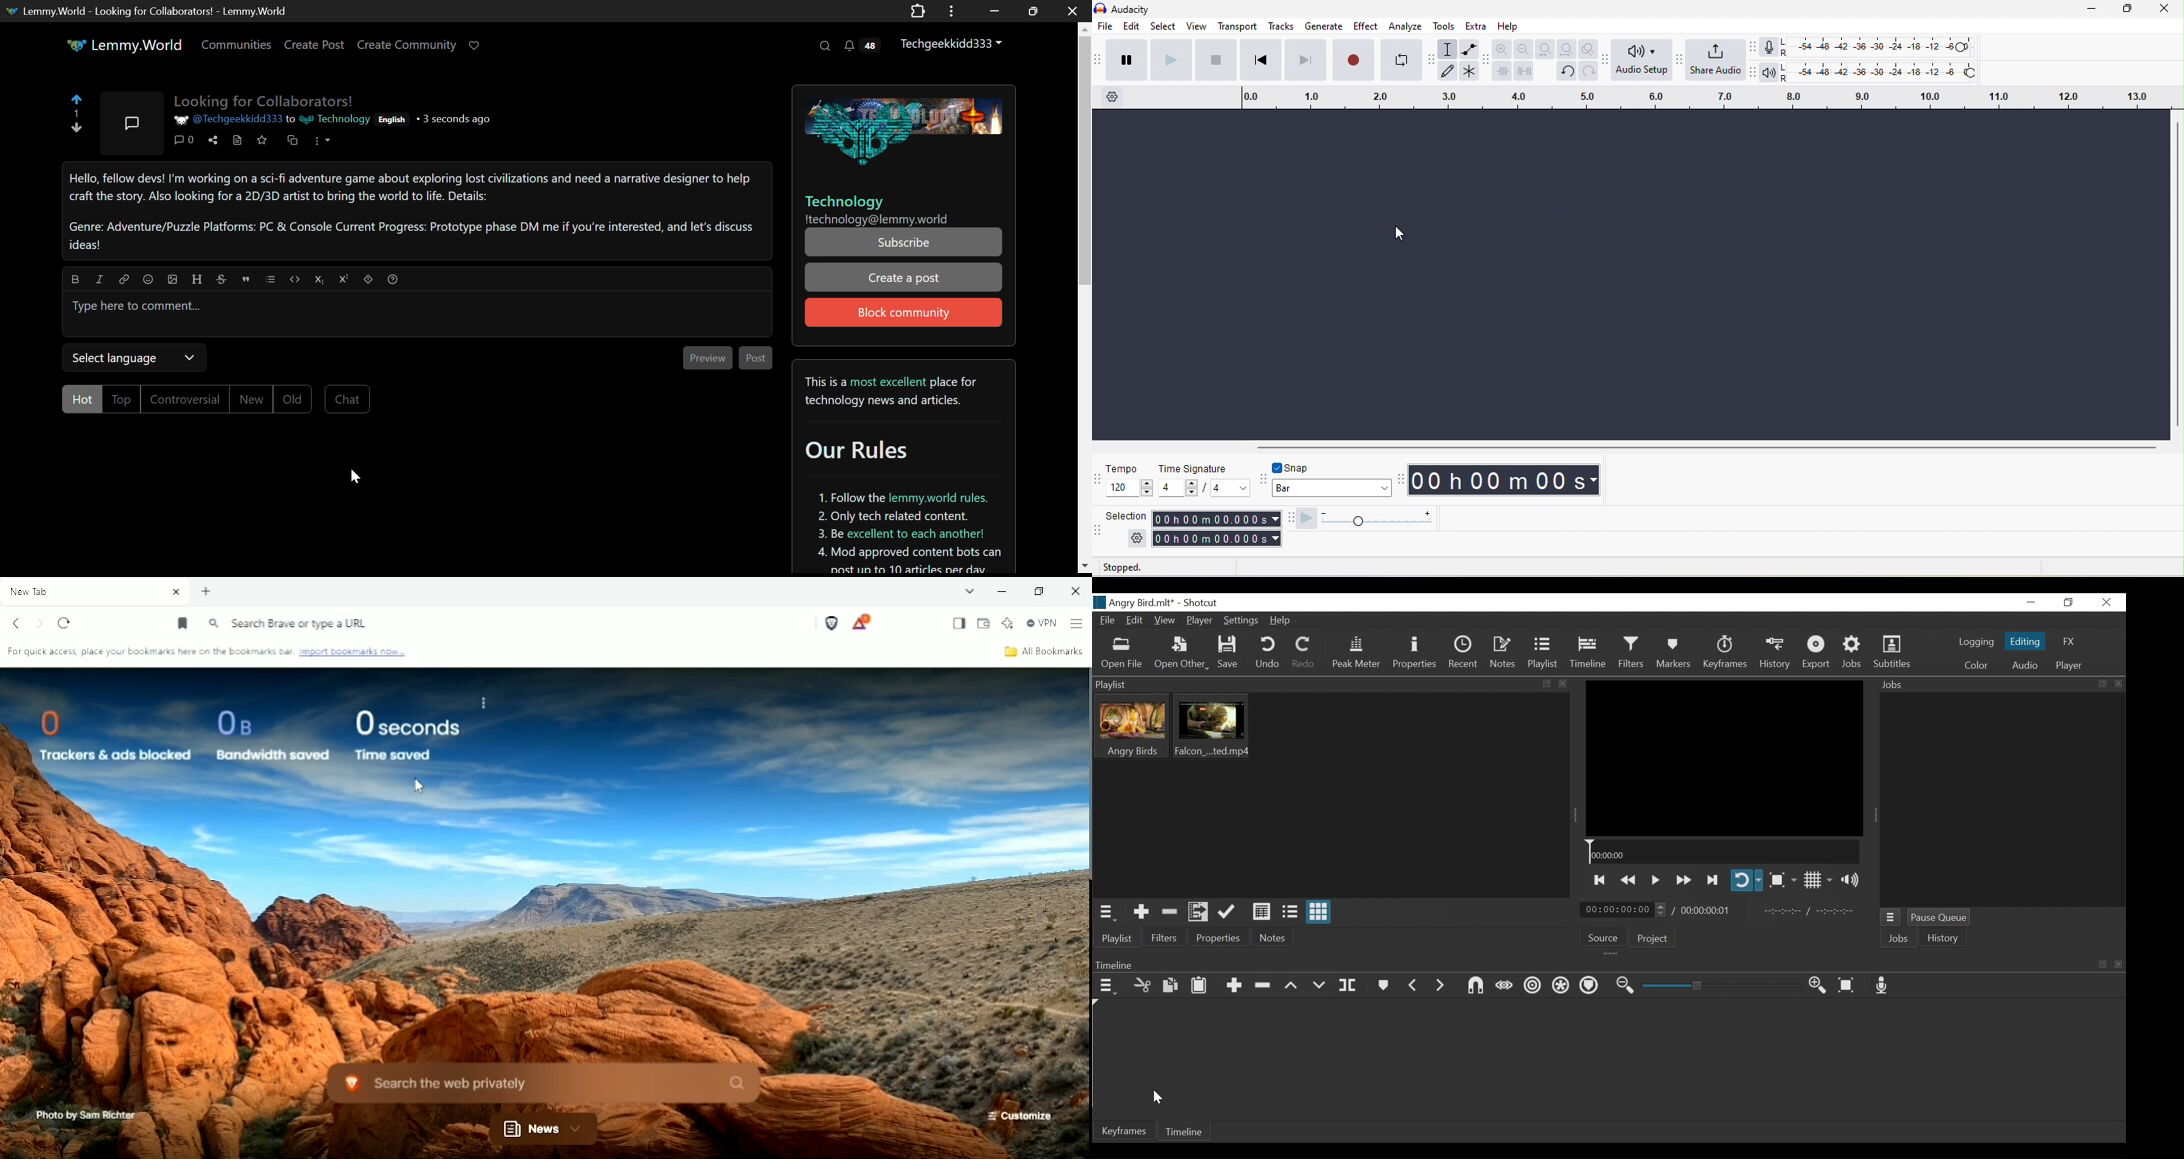 The image size is (2184, 1176). I want to click on Timeline, so click(1603, 1061).